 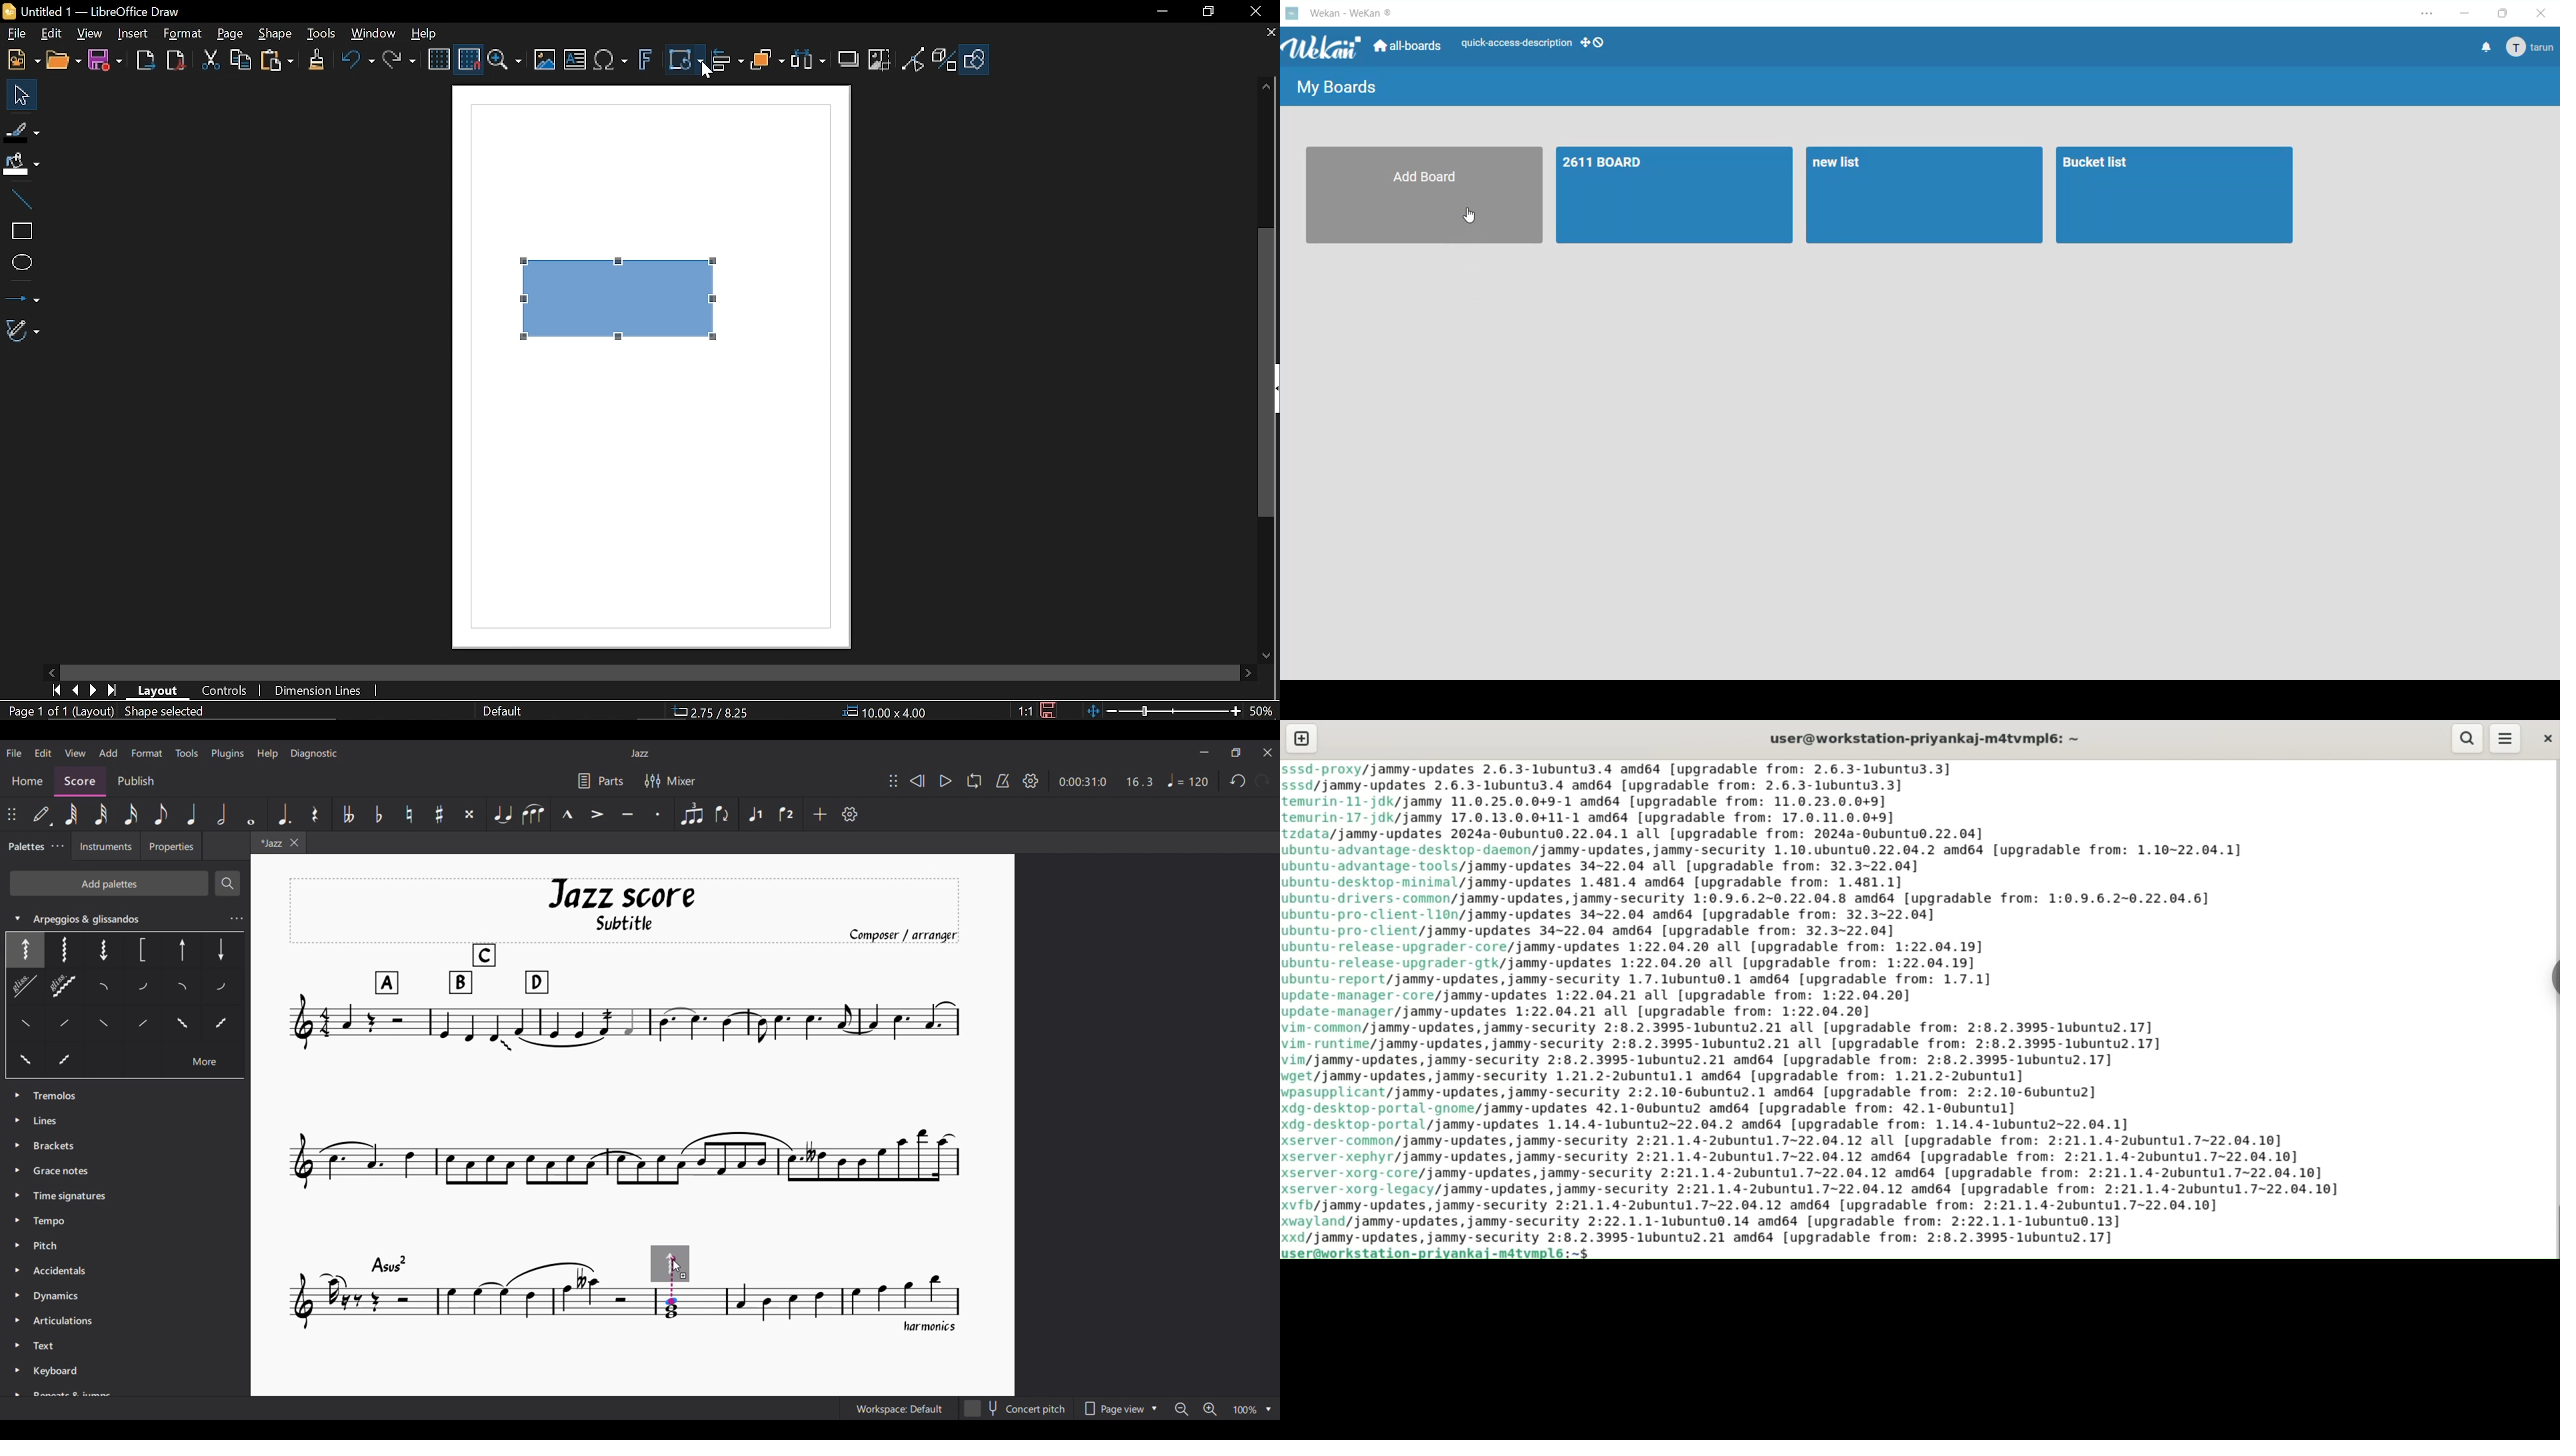 I want to click on quick access description, so click(x=1515, y=45).